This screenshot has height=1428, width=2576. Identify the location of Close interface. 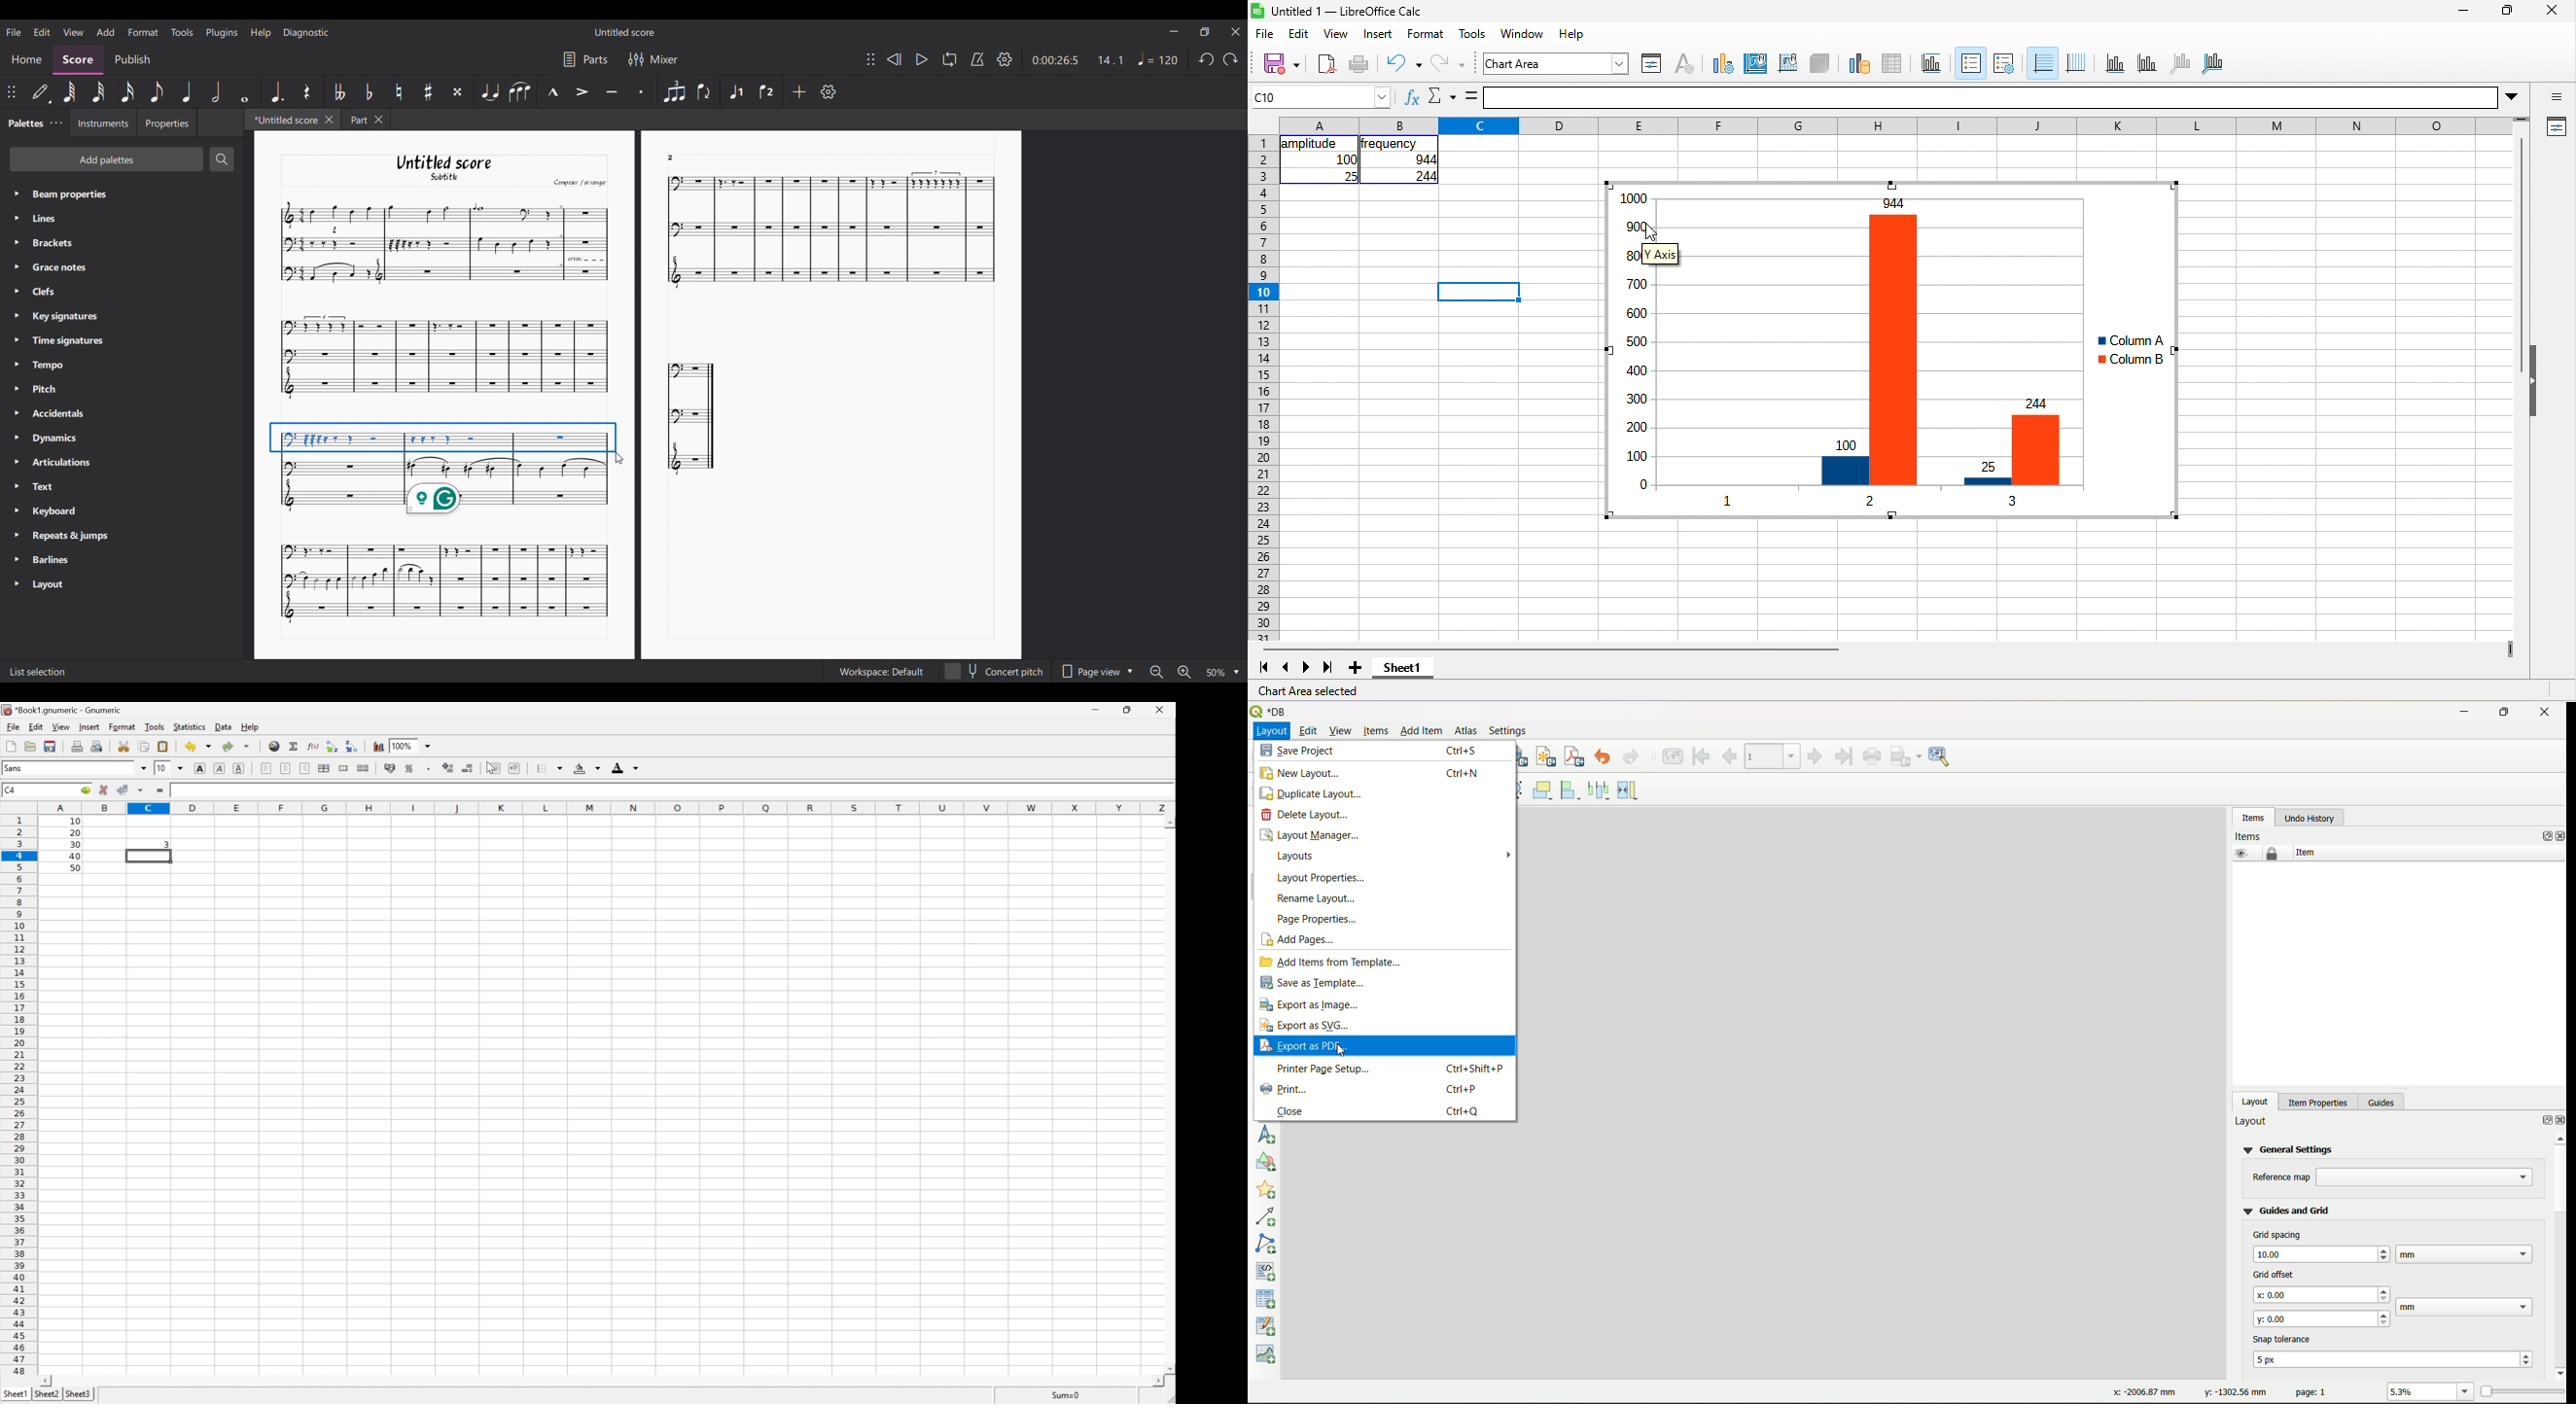
(1236, 32).